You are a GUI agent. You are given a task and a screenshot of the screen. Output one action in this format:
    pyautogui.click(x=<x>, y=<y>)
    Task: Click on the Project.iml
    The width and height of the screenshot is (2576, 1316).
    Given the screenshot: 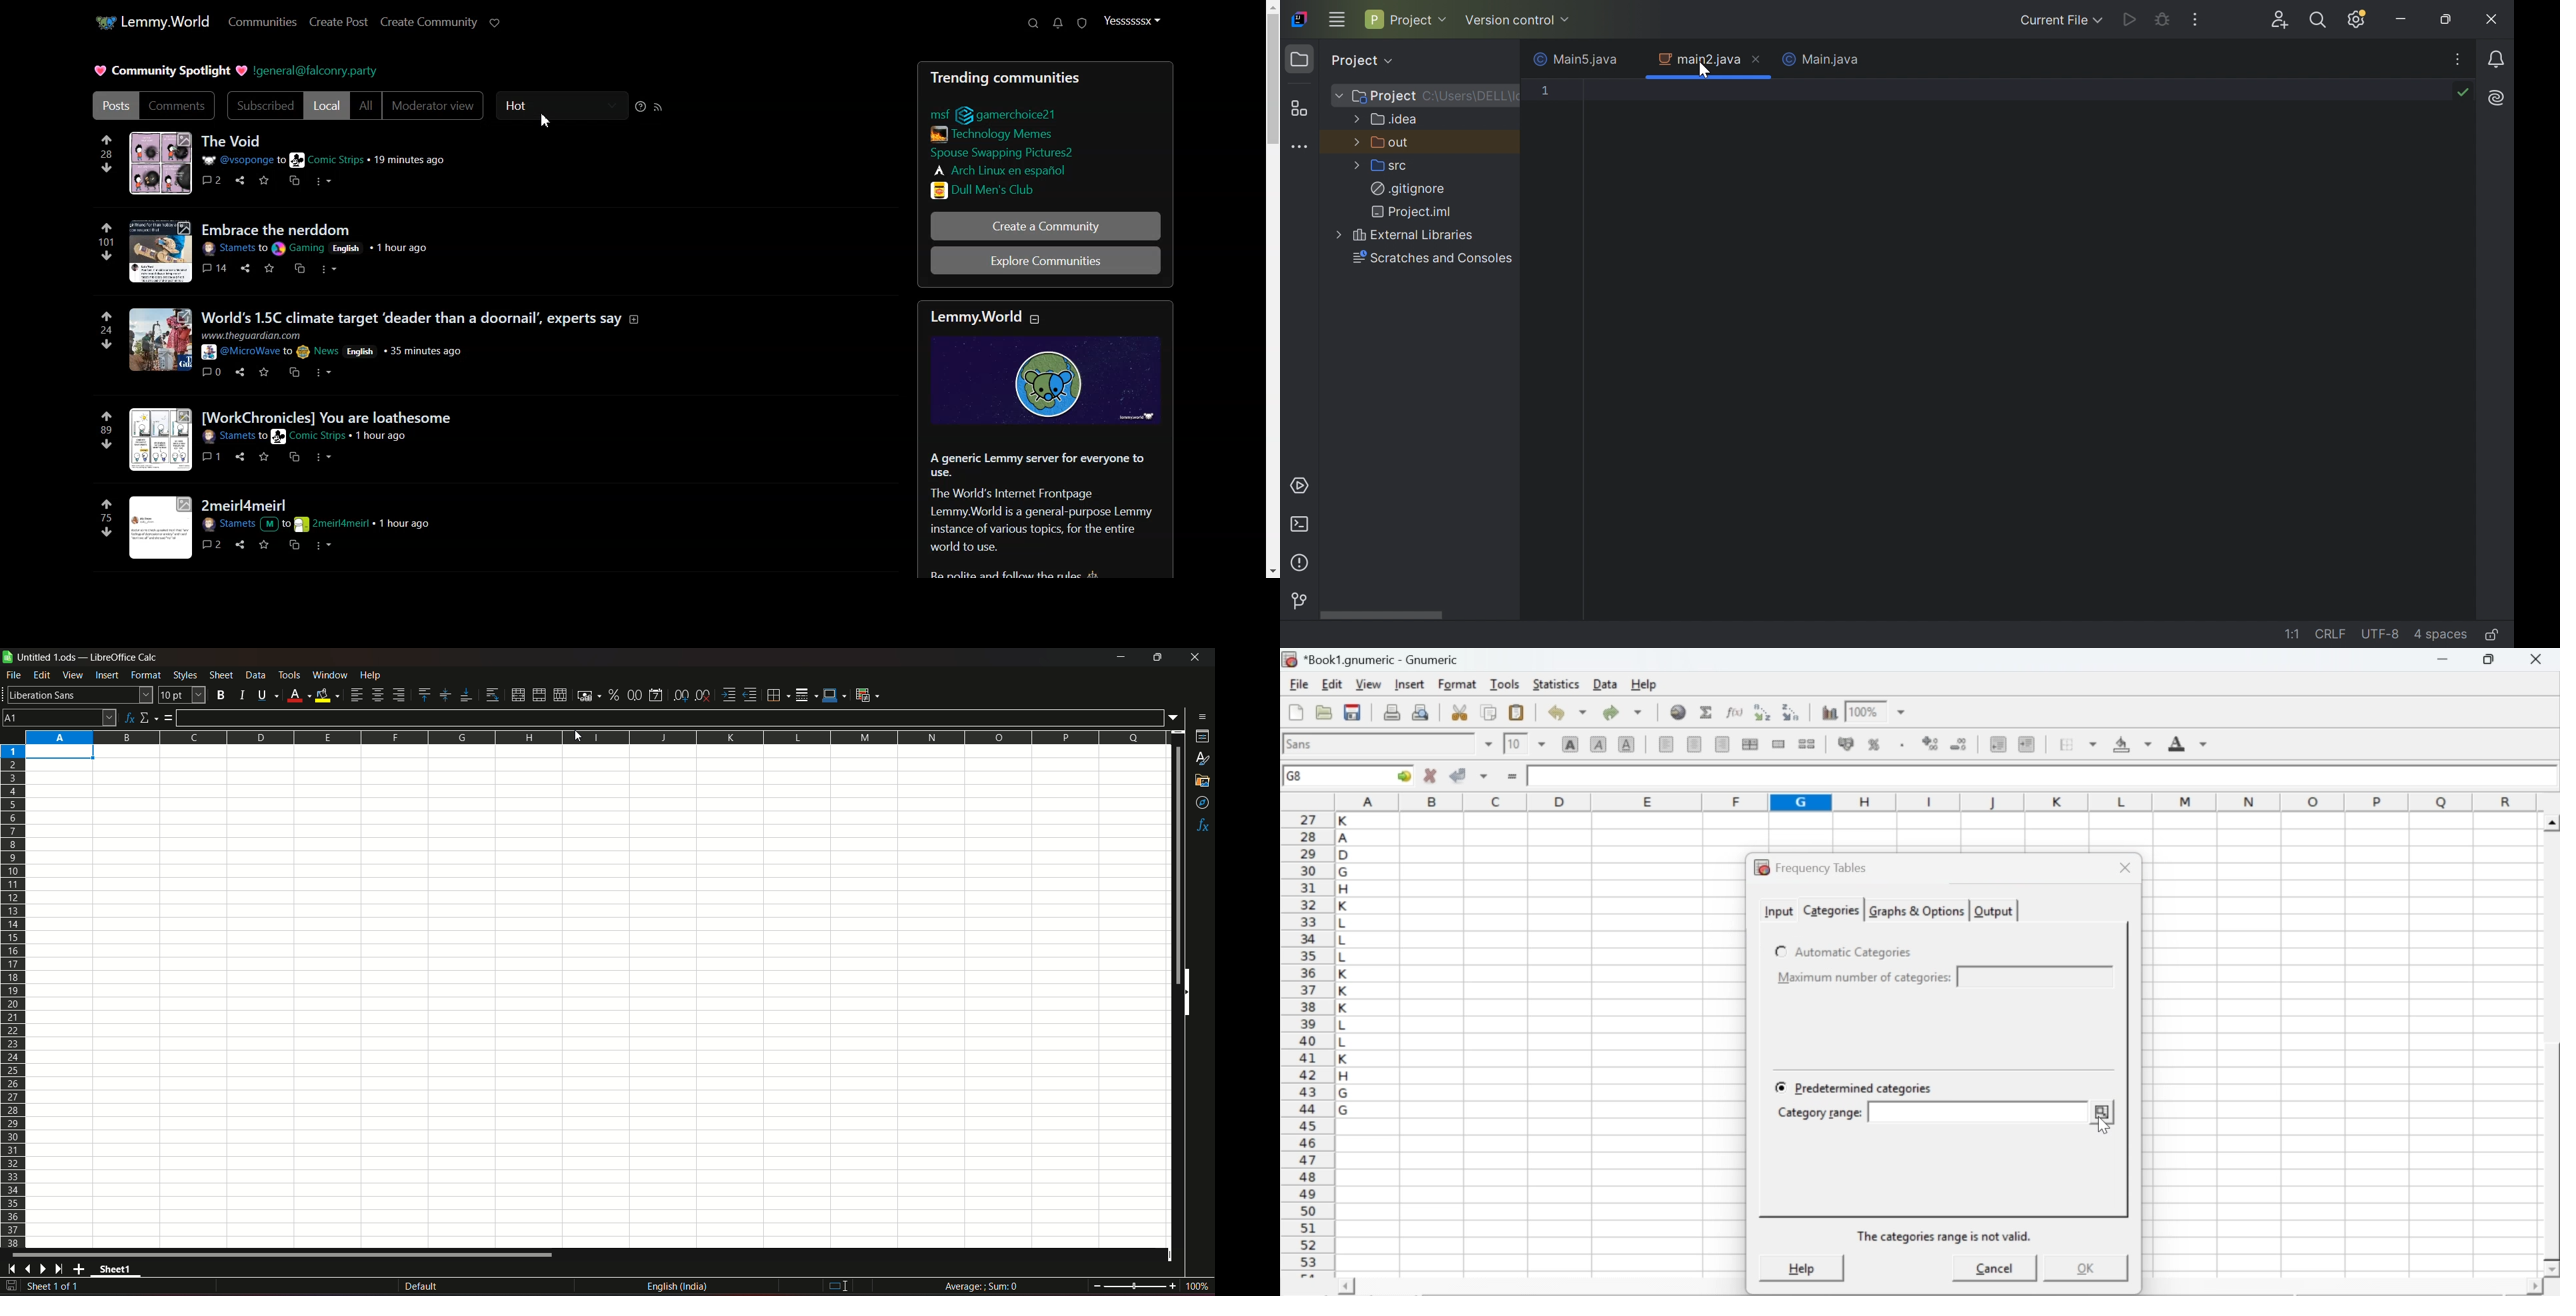 What is the action you would take?
    pyautogui.click(x=1416, y=212)
    